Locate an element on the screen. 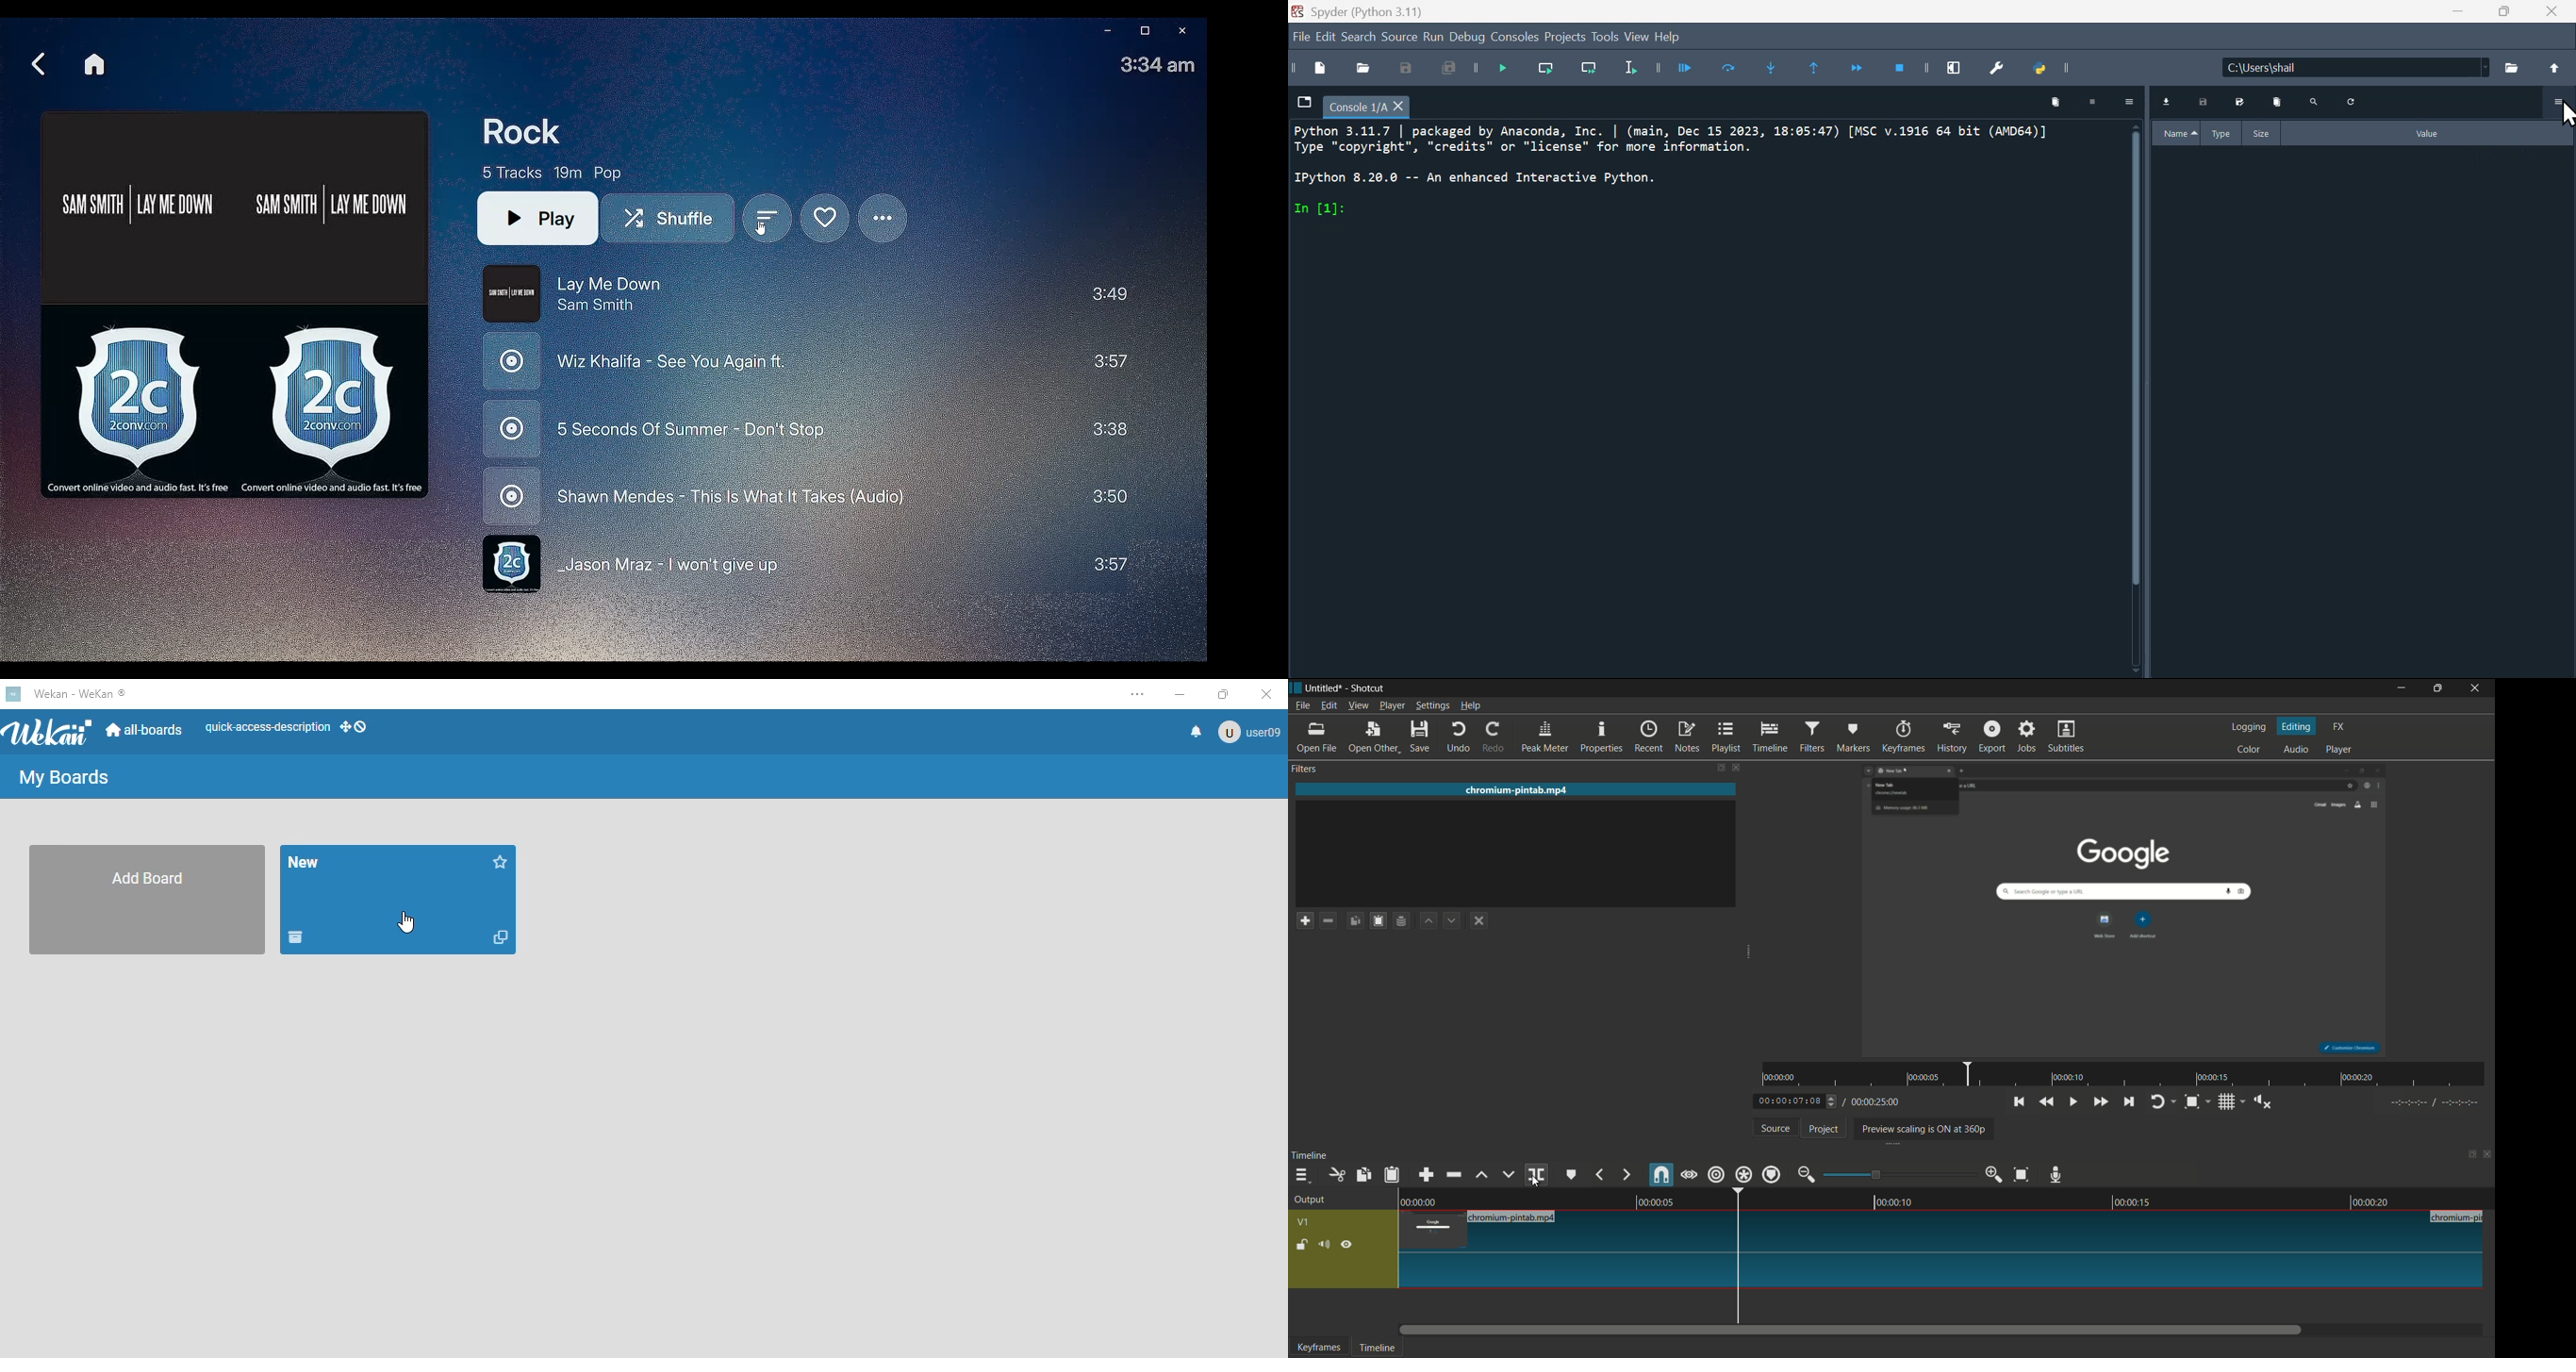 Image resolution: width=2576 pixels, height=1372 pixels. skip to the previous point is located at coordinates (2018, 1101).